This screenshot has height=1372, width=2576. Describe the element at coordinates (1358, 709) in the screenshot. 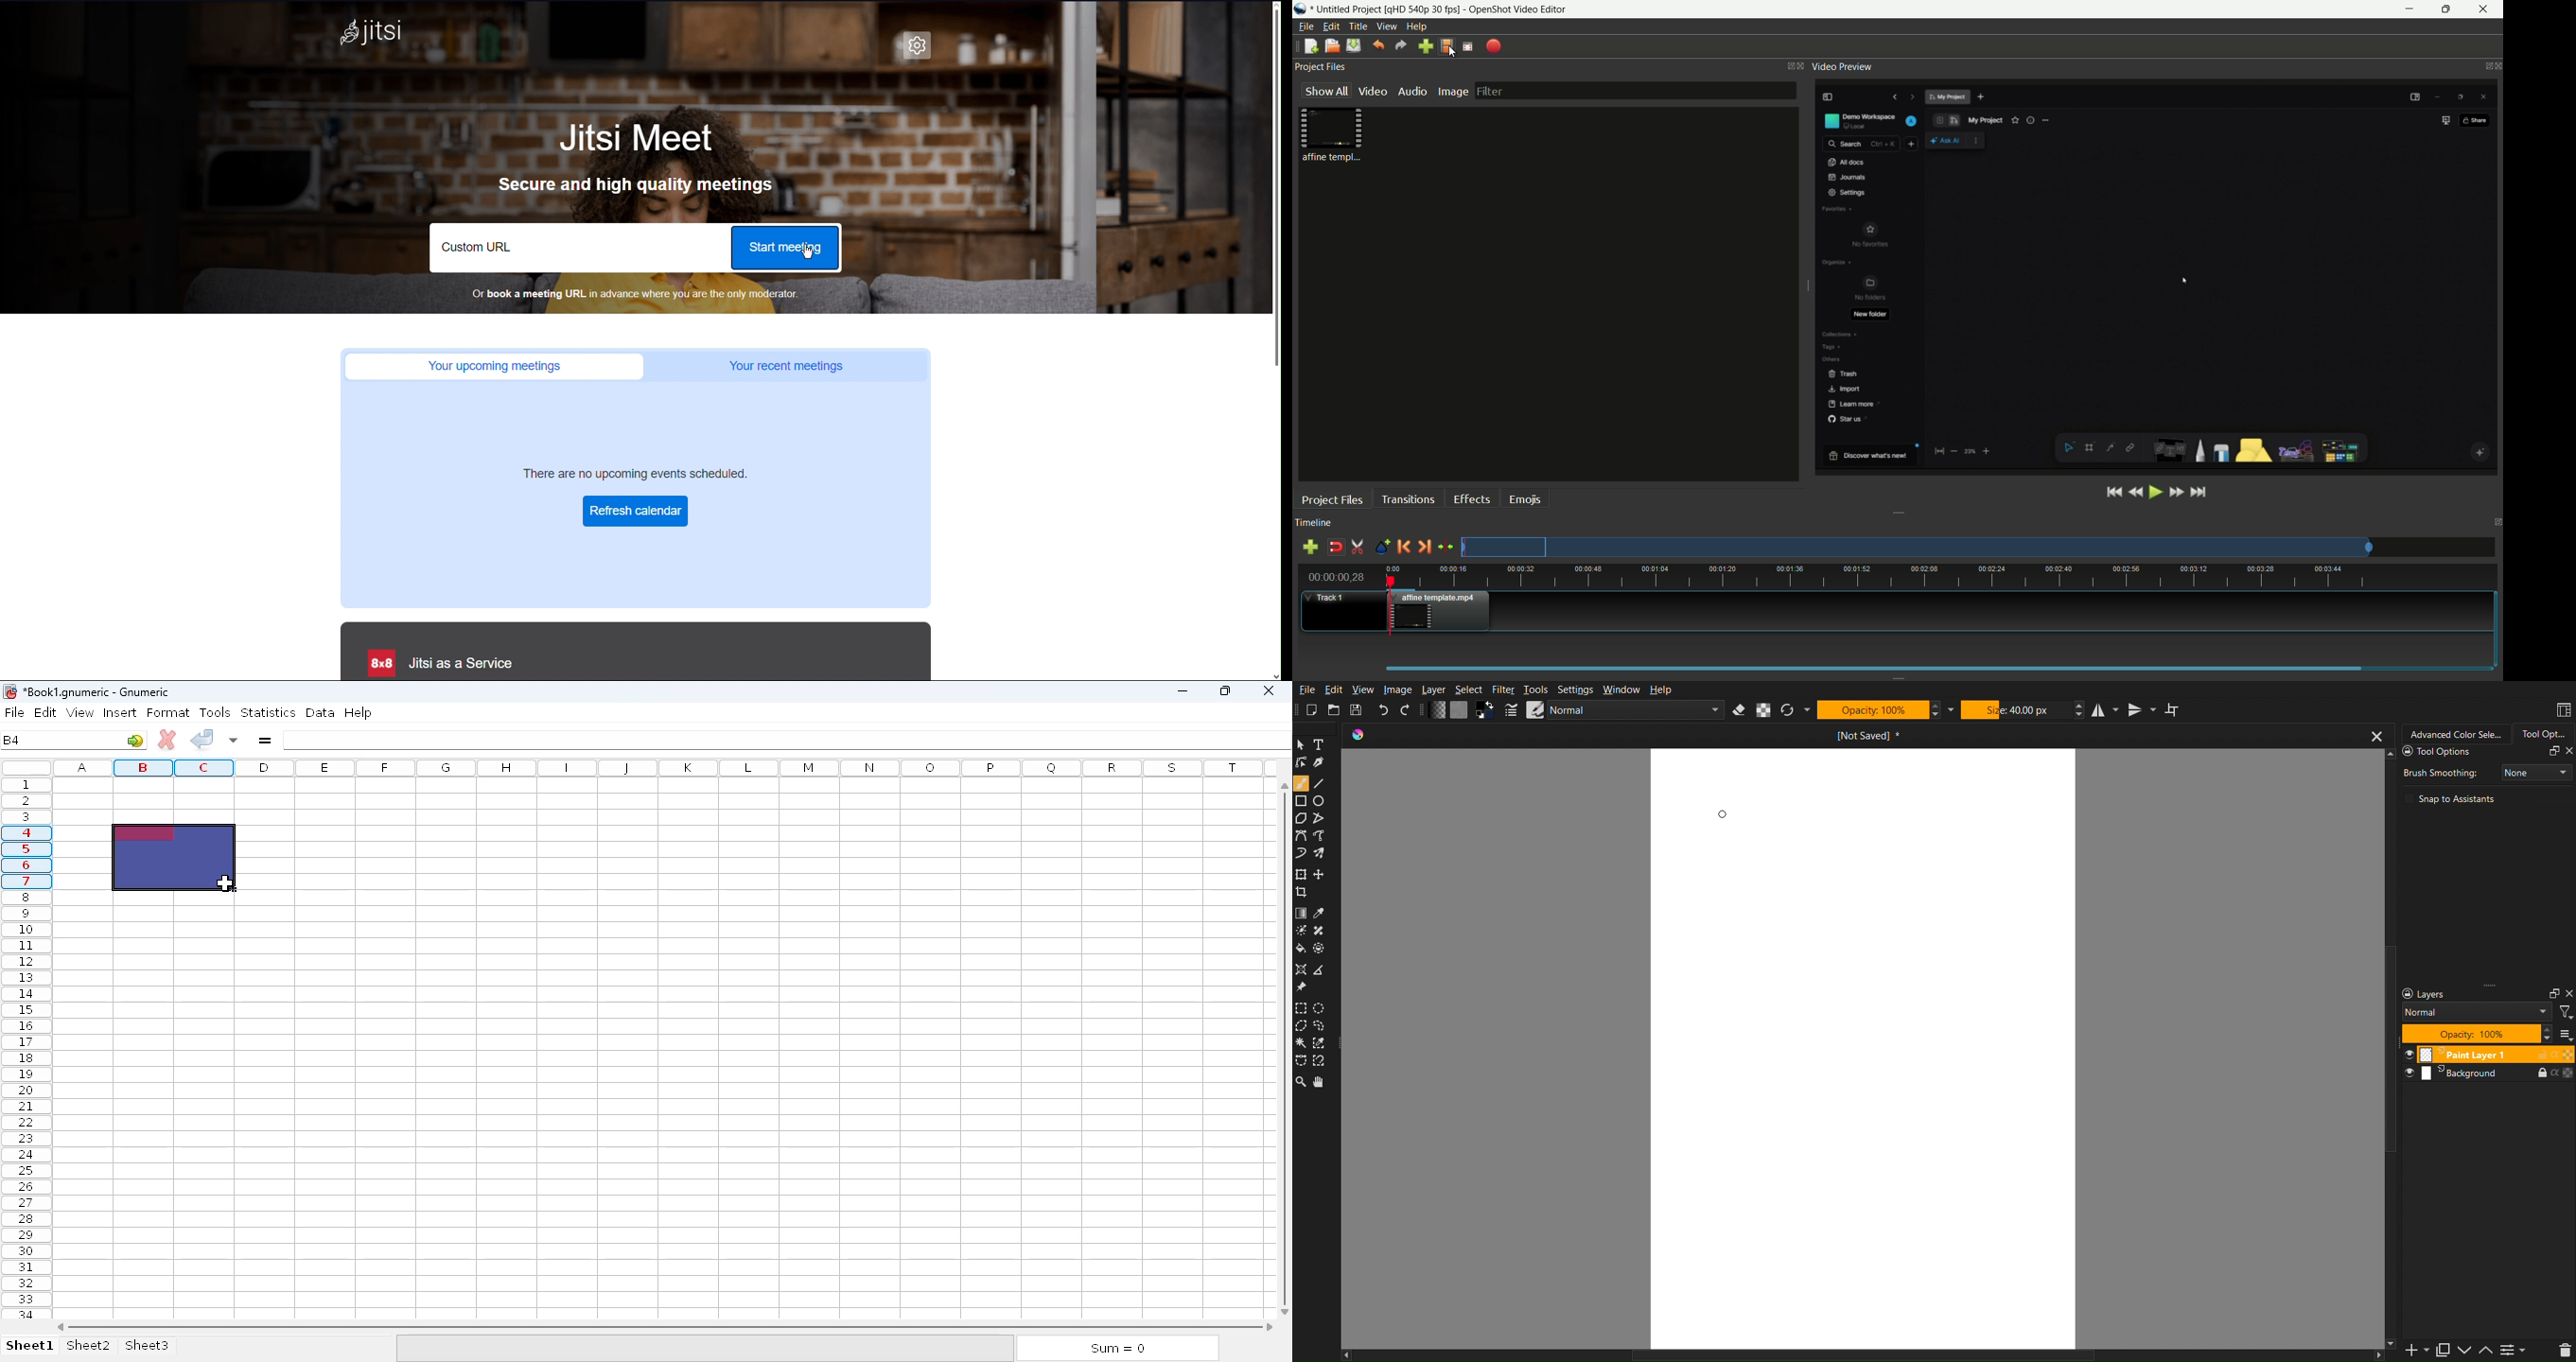

I see `Save` at that location.